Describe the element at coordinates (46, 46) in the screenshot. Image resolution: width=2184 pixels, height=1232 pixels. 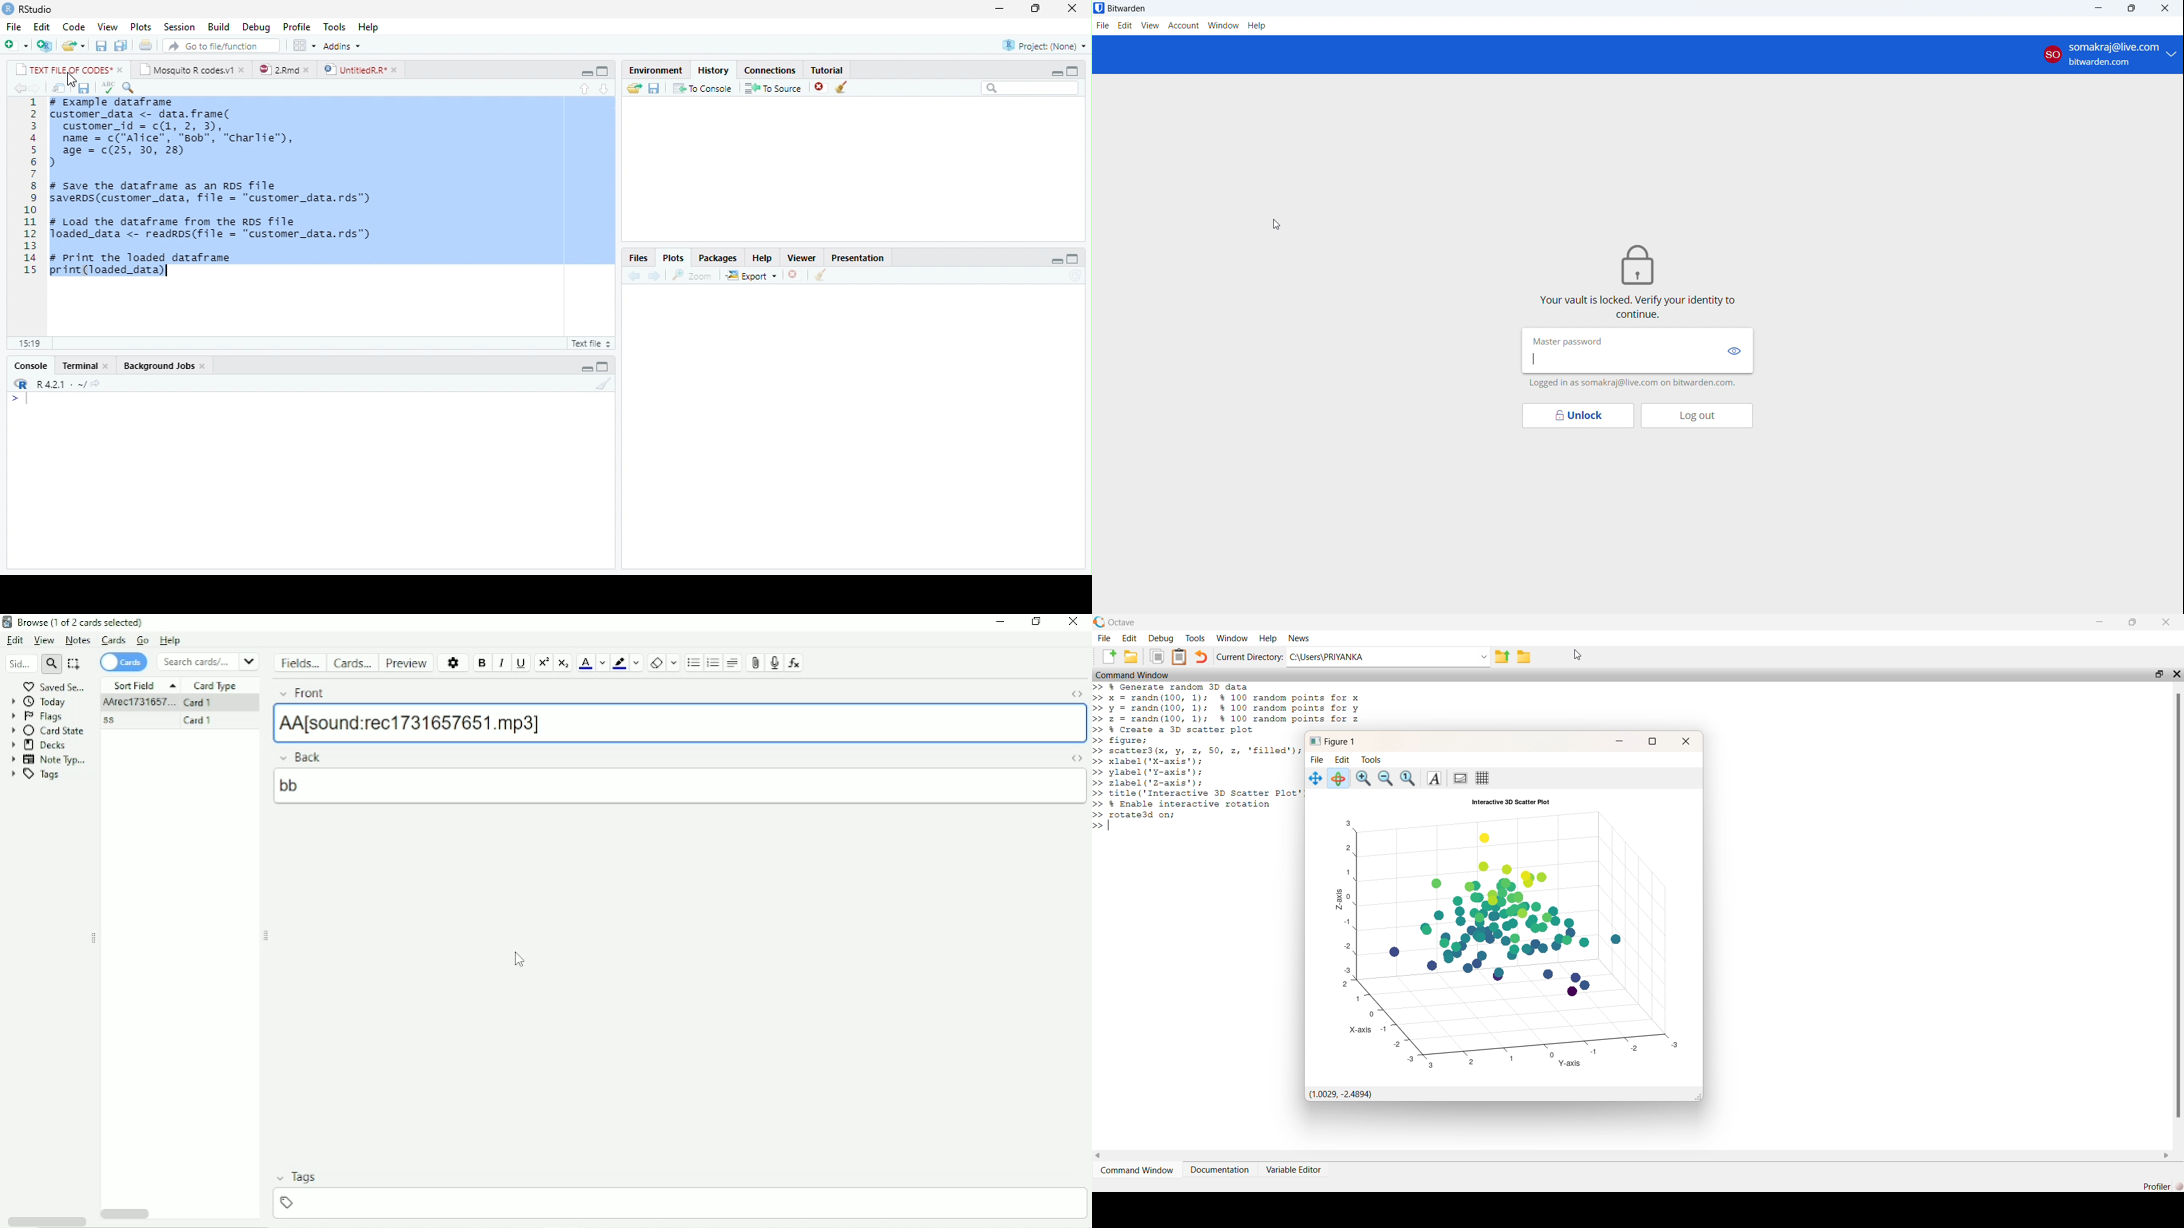
I see `new project` at that location.